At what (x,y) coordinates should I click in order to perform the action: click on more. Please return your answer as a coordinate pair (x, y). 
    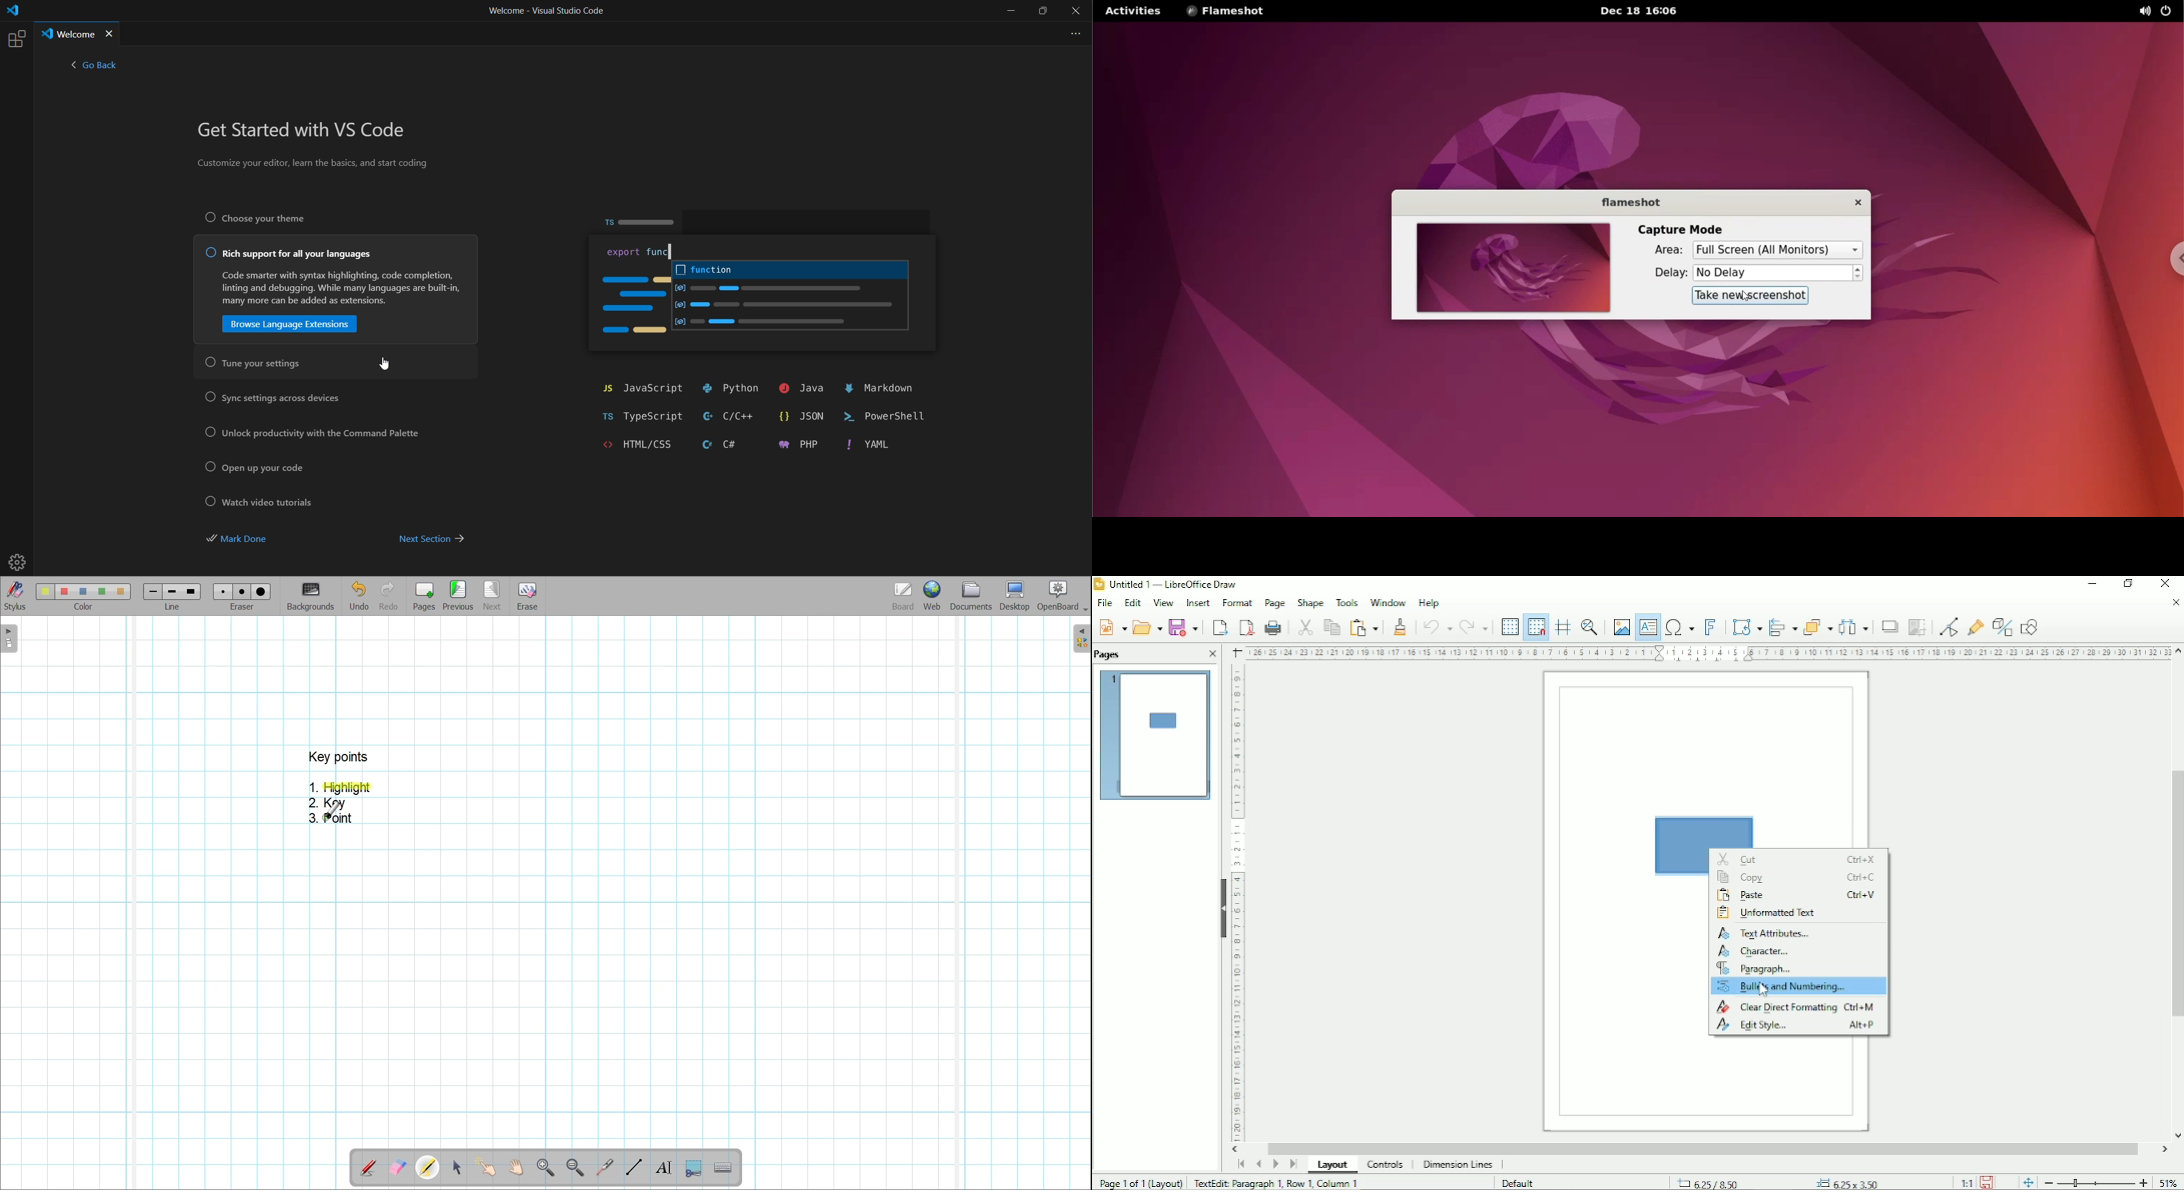
    Looking at the image, I should click on (1073, 32).